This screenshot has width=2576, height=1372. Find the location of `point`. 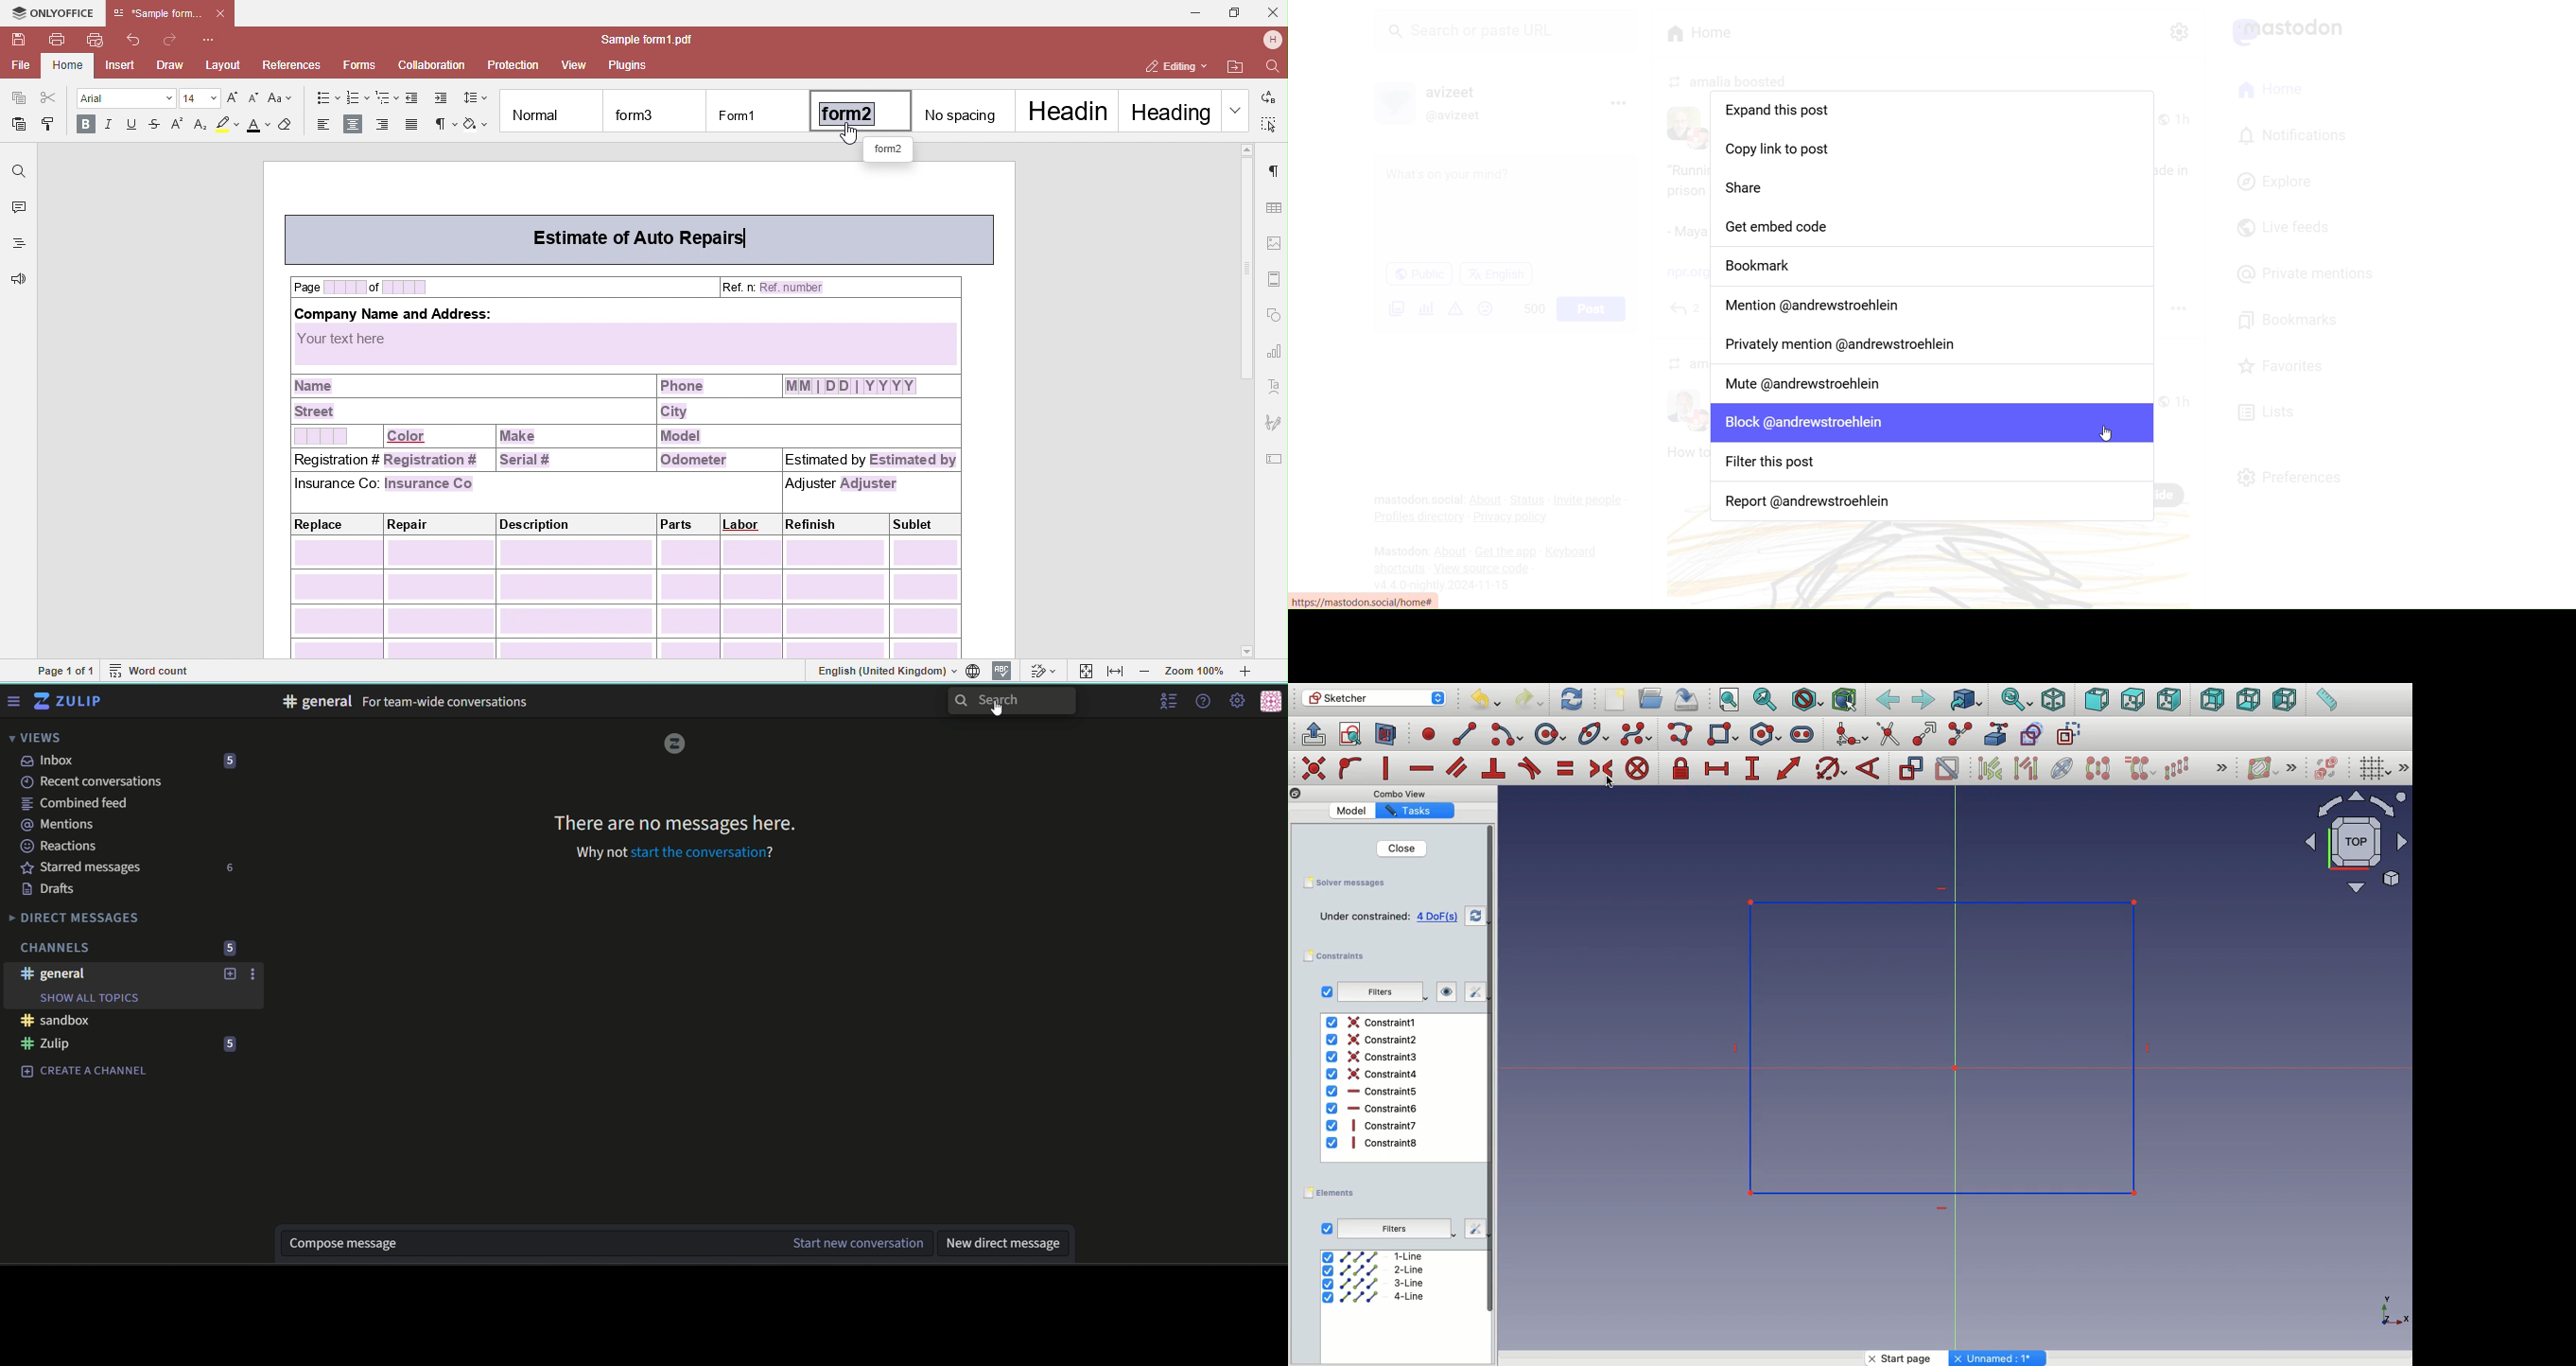

point is located at coordinates (1425, 733).